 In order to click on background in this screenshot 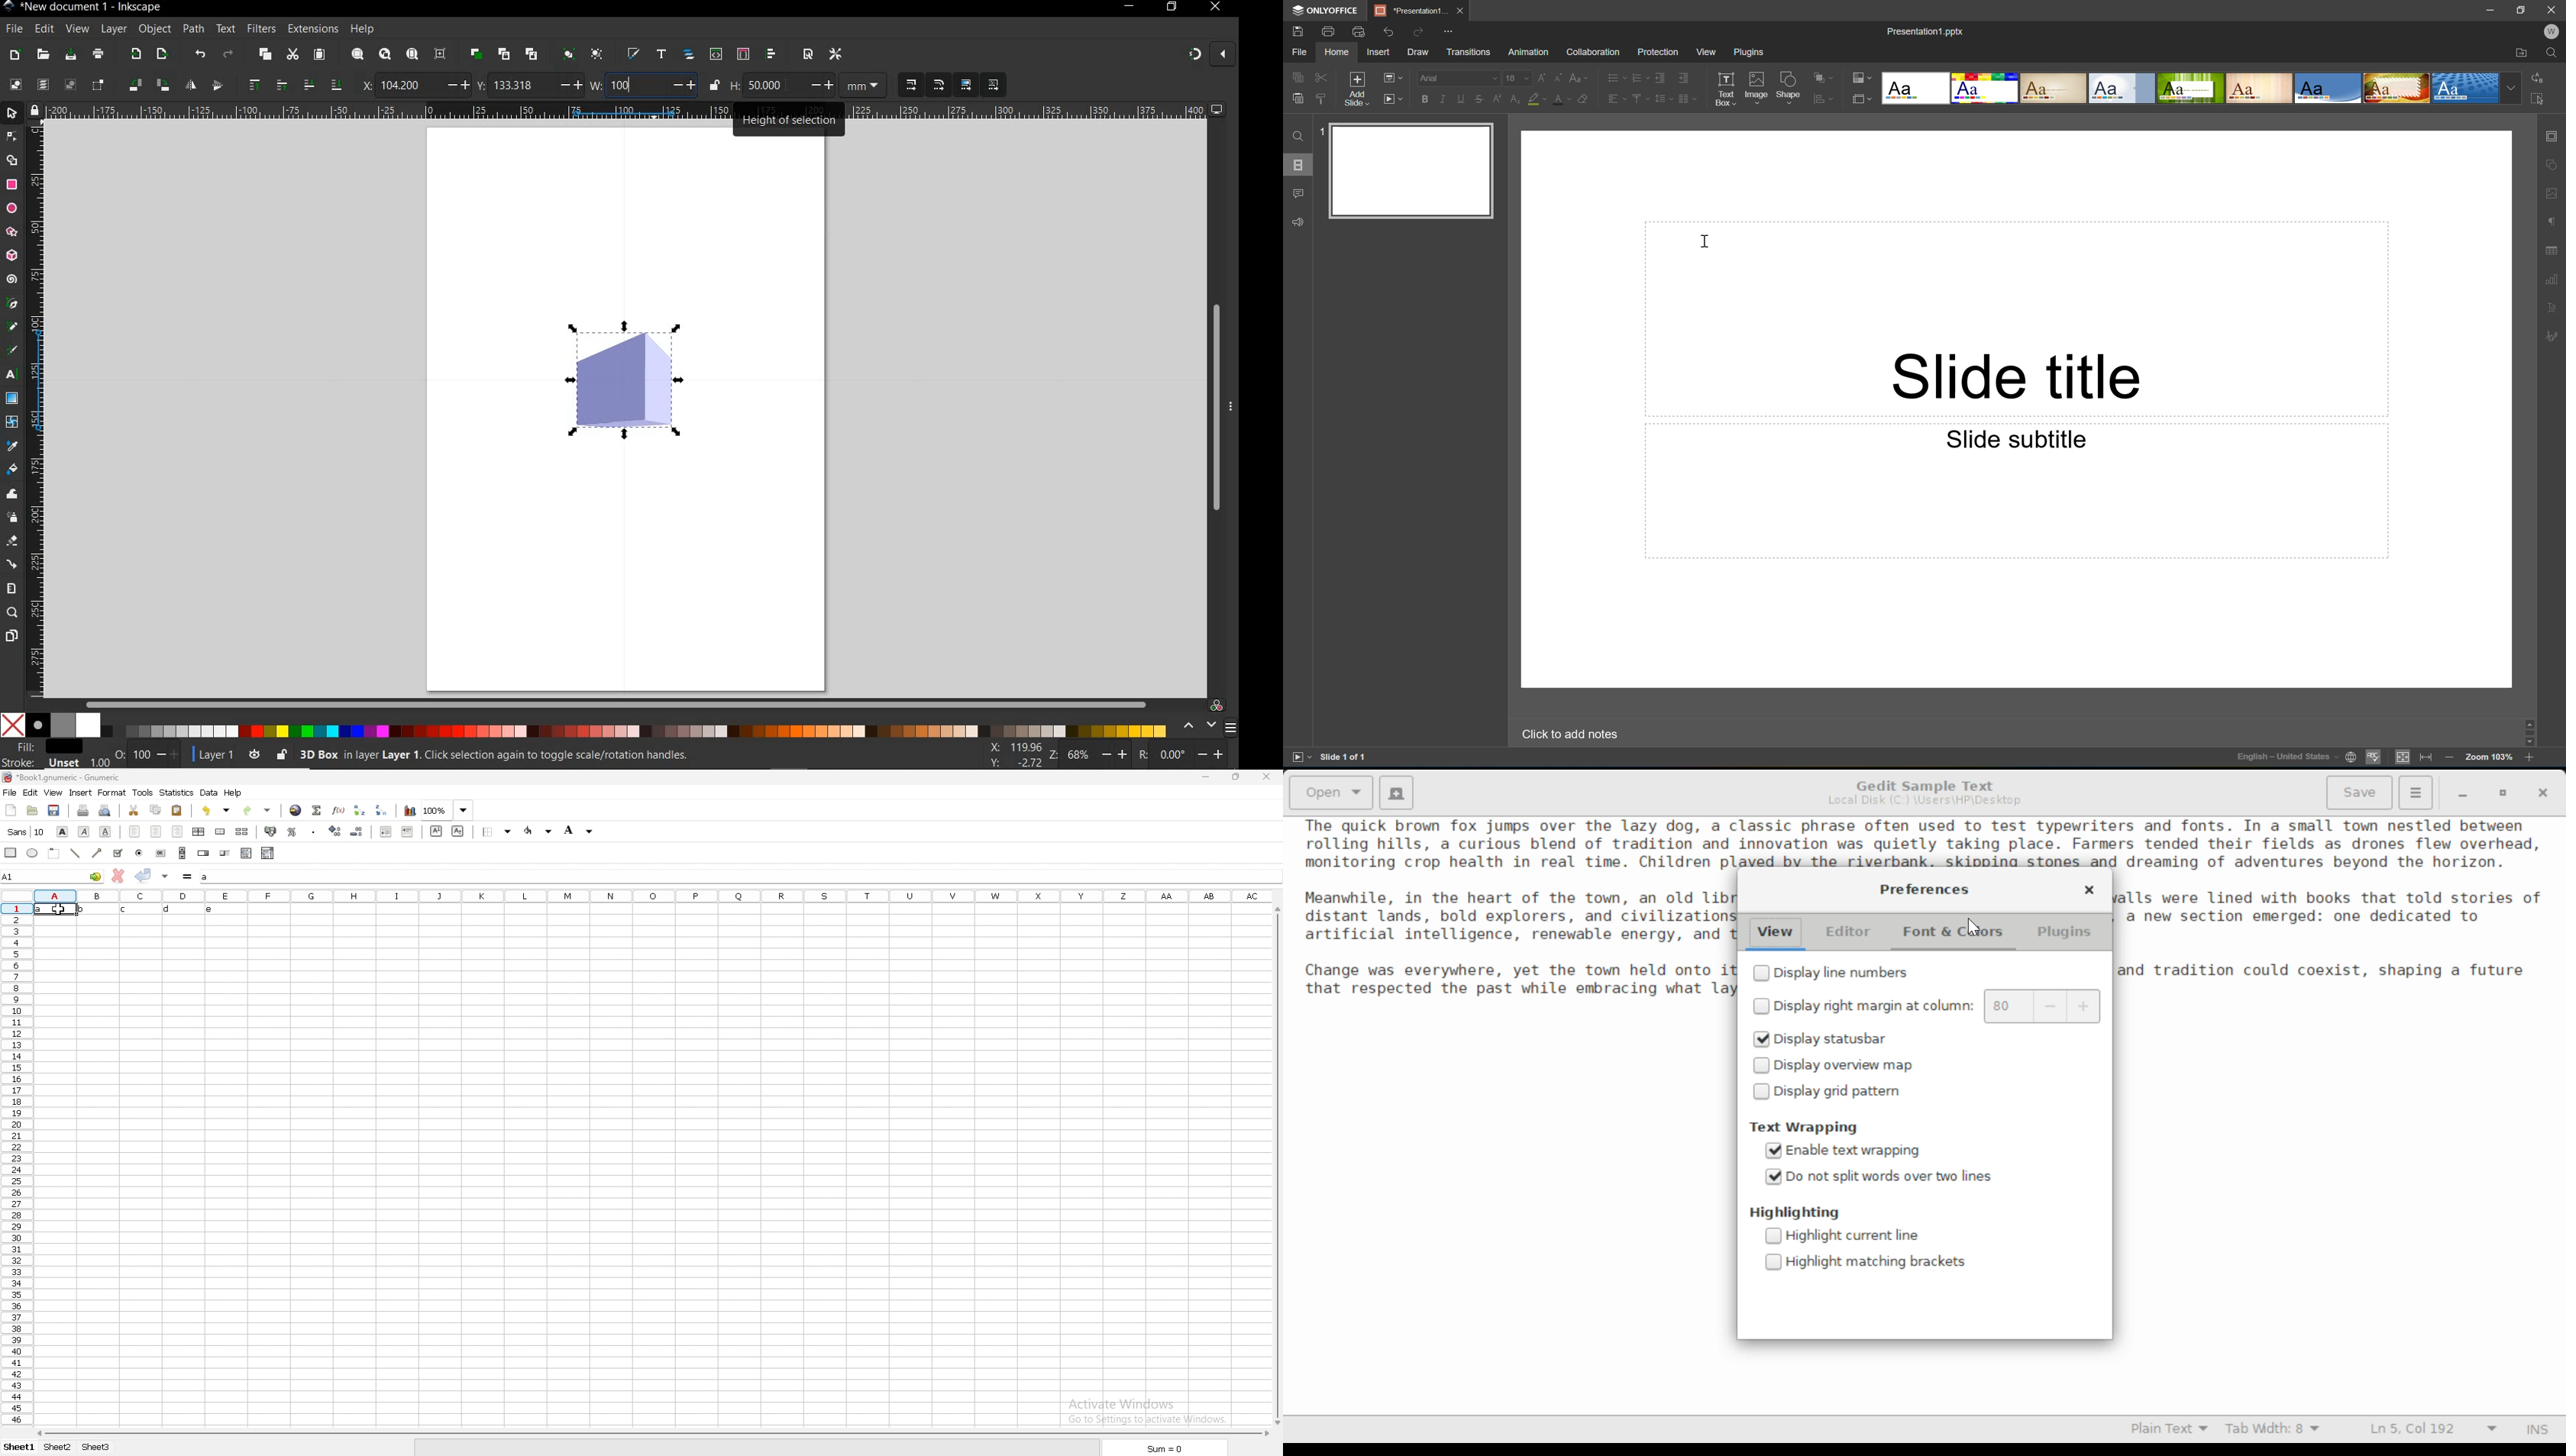, I will do `click(579, 830)`.